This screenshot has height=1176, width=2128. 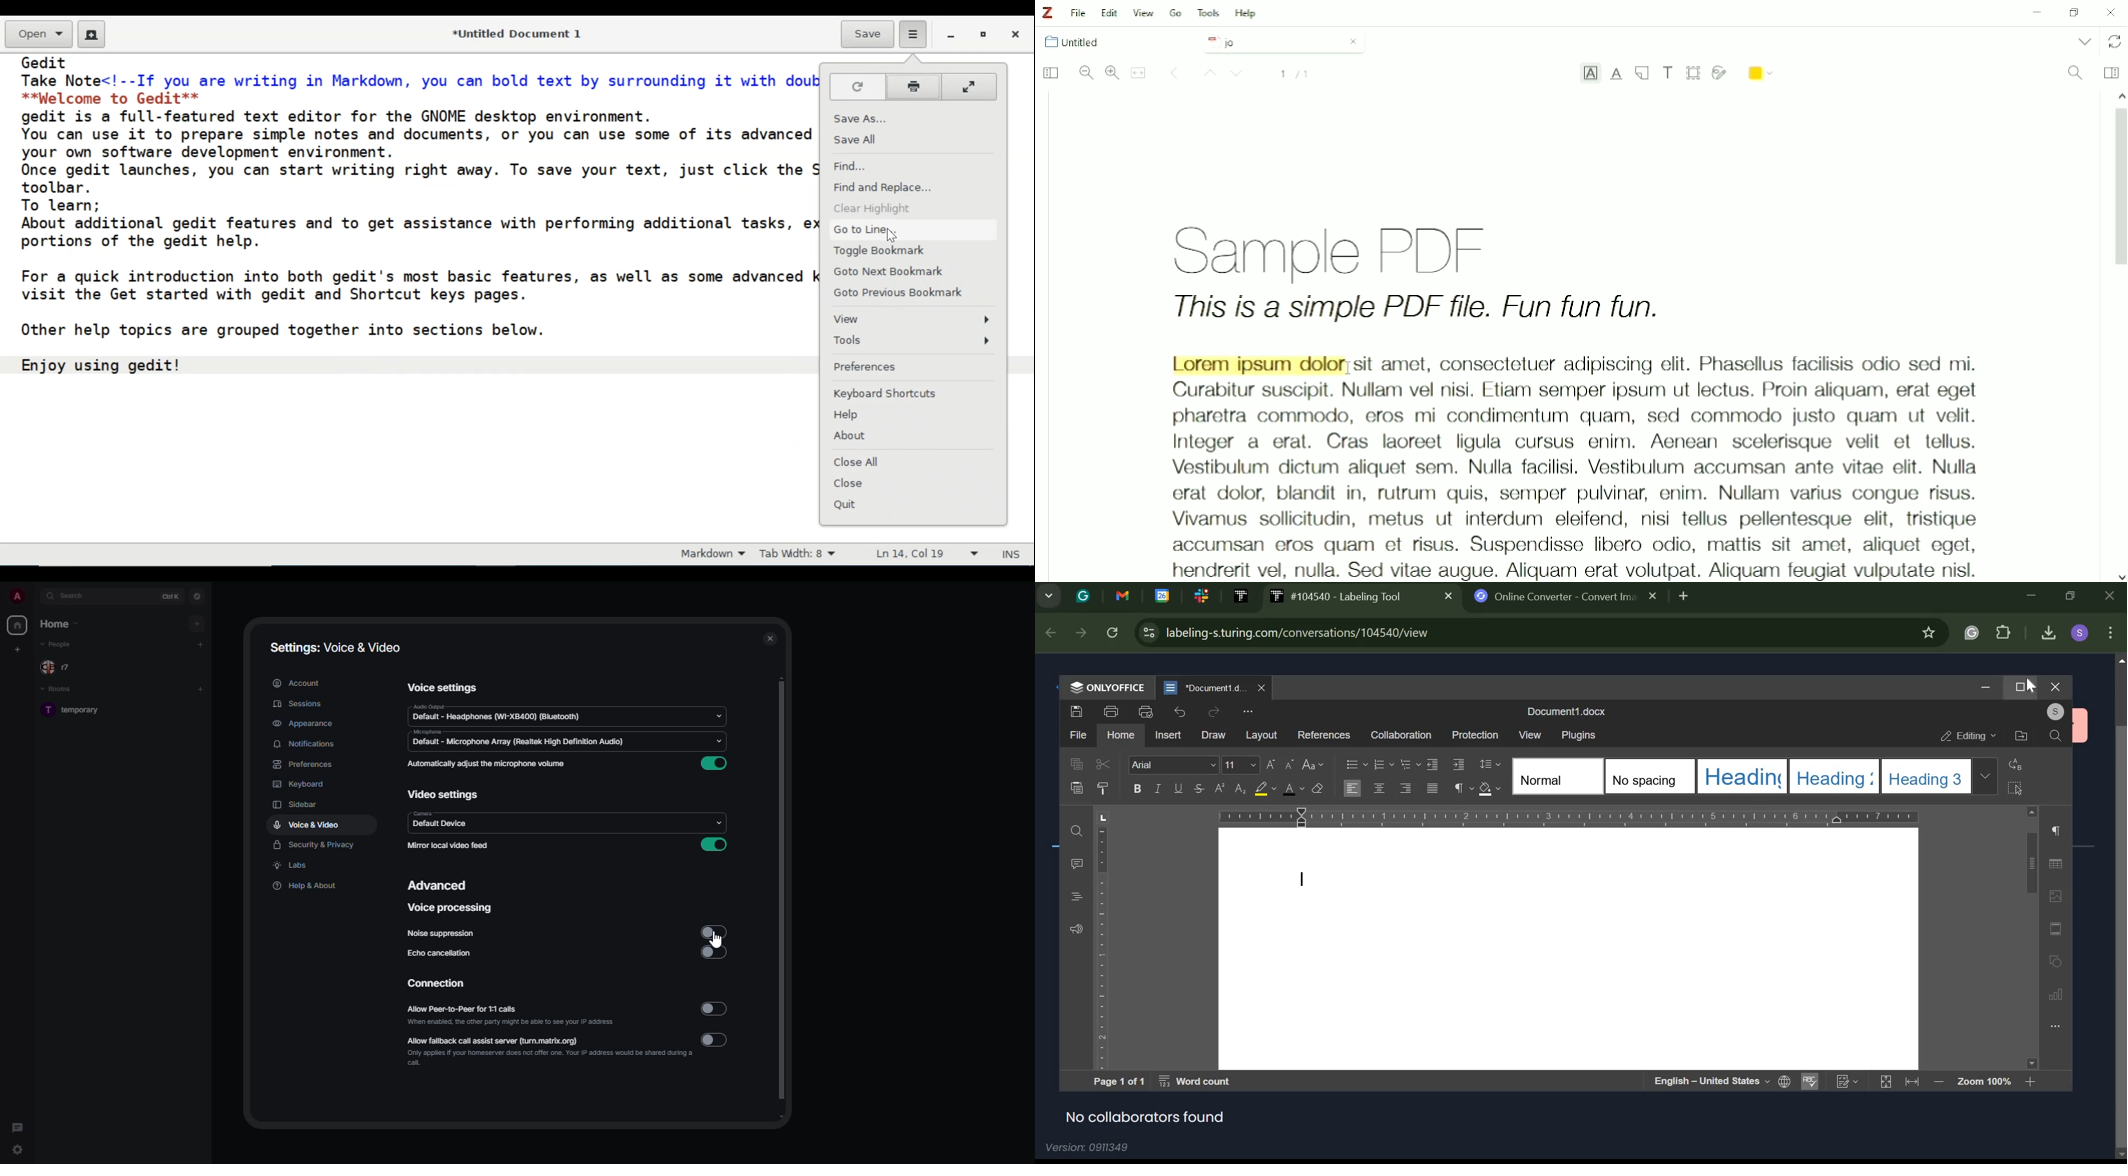 I want to click on keyboard, so click(x=301, y=784).